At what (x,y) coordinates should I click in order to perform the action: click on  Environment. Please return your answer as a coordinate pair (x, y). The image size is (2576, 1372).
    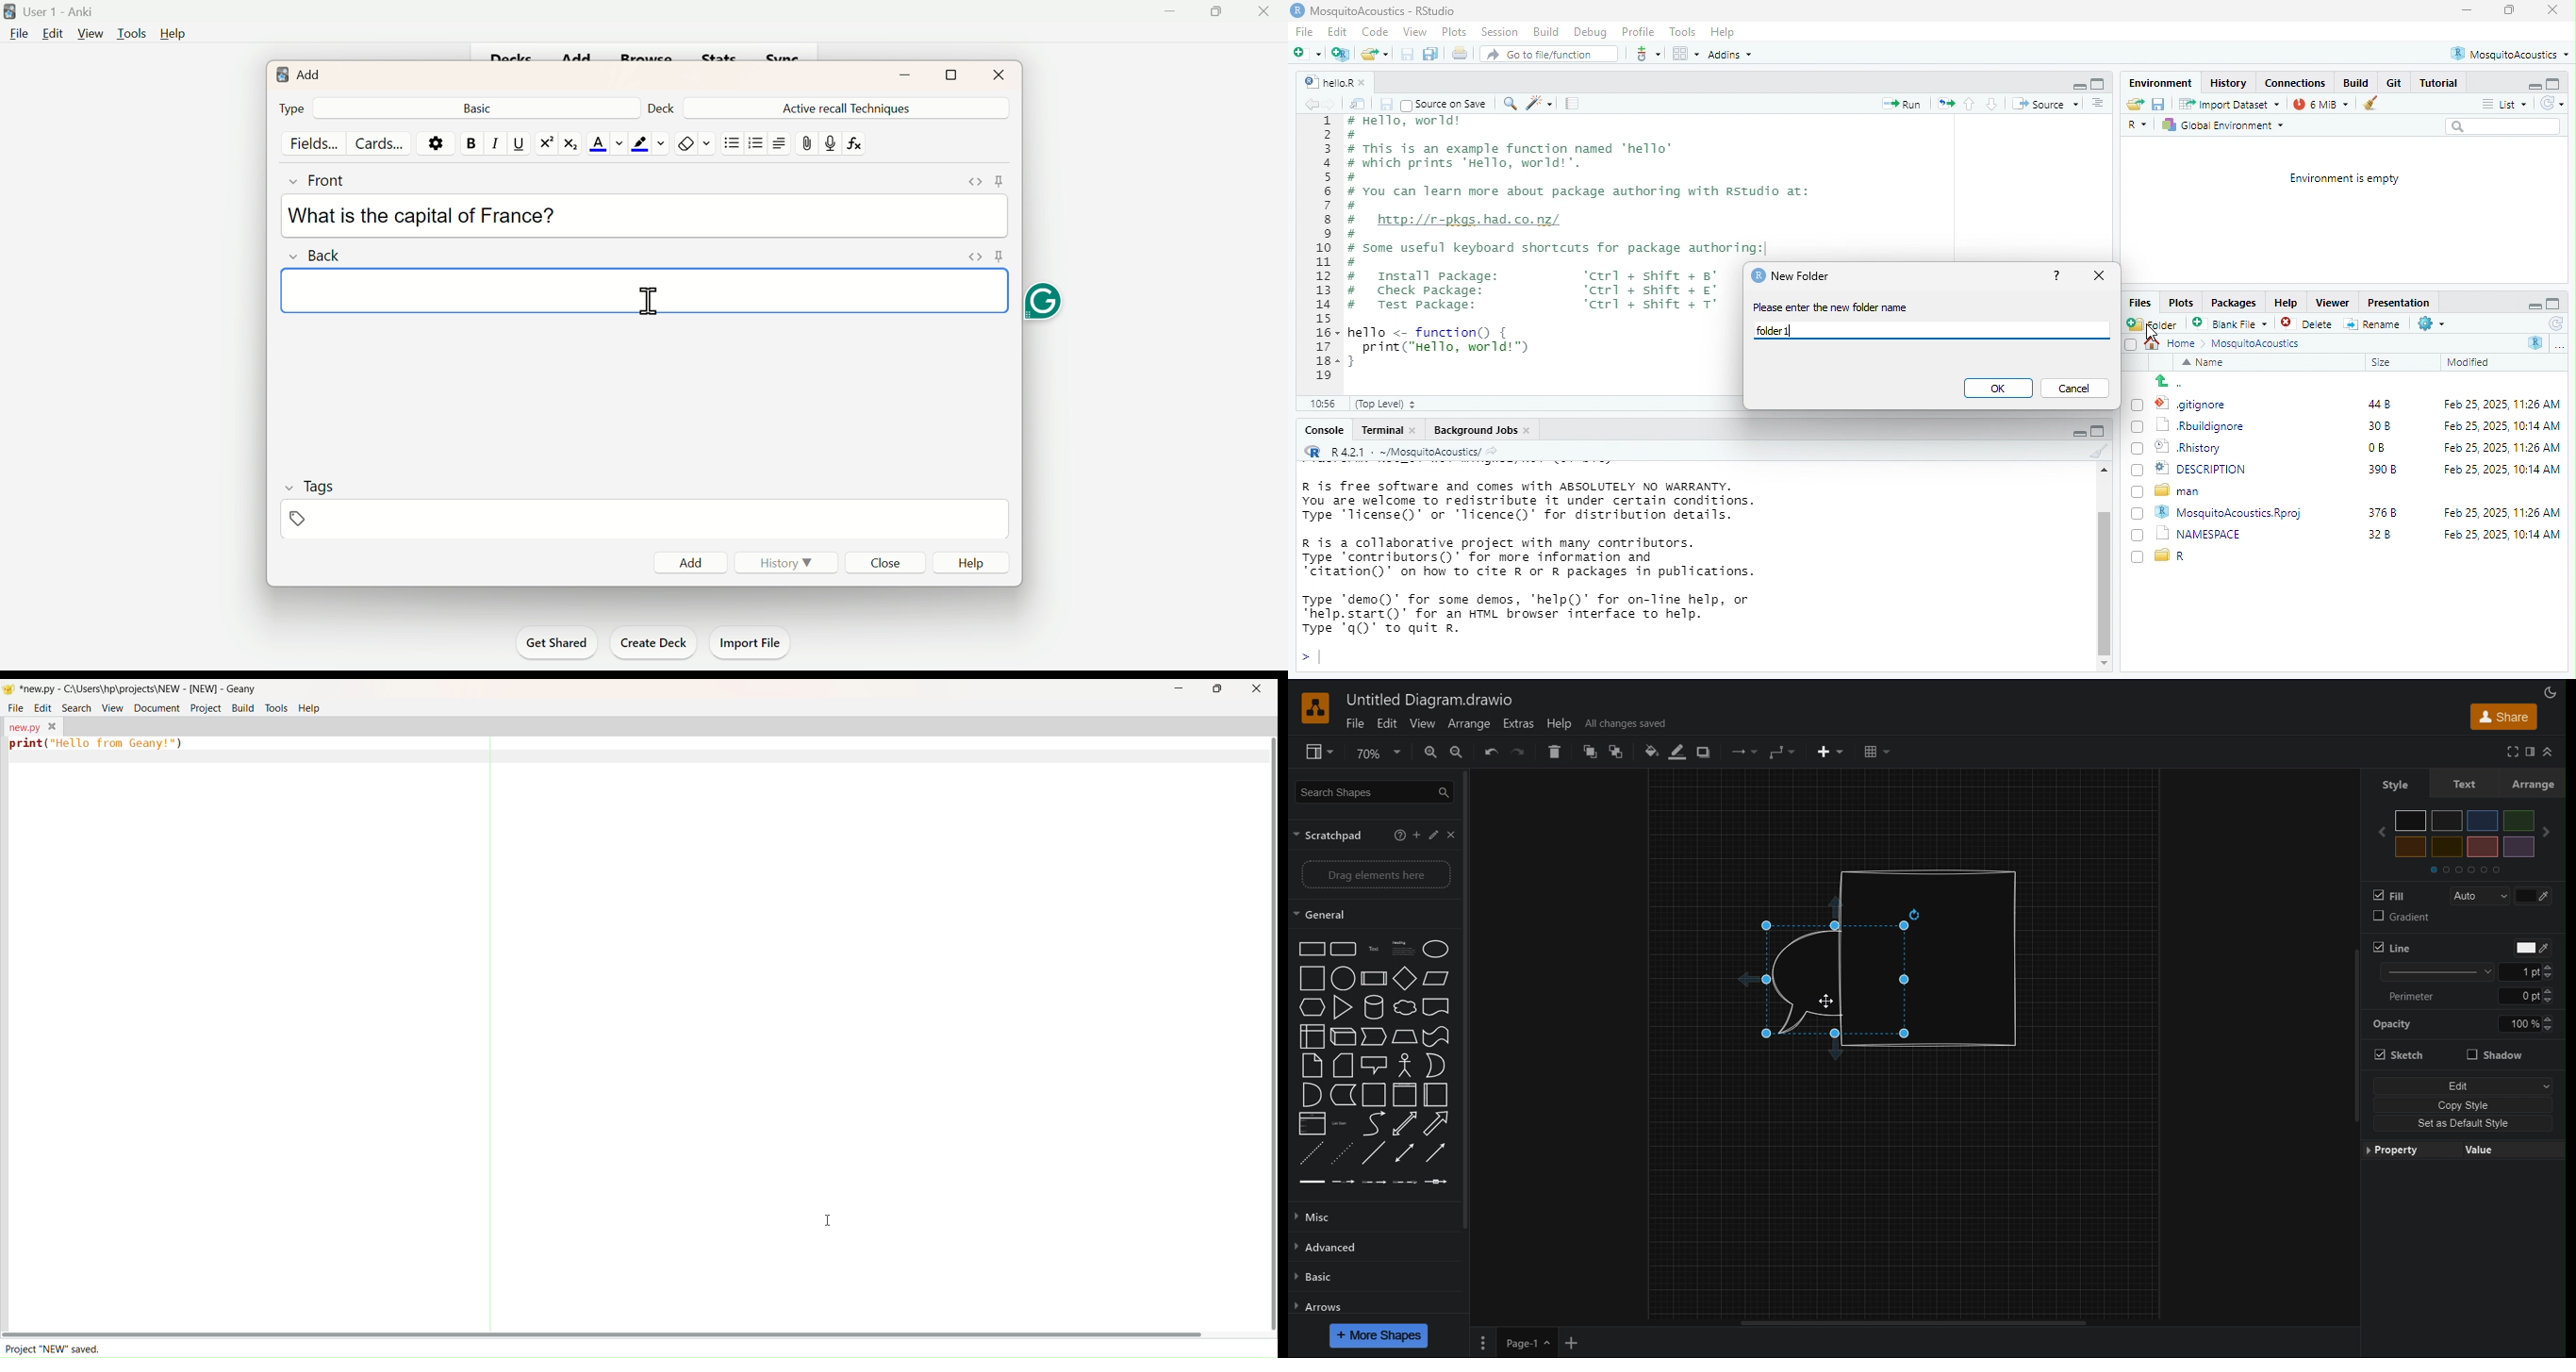
    Looking at the image, I should click on (2161, 82).